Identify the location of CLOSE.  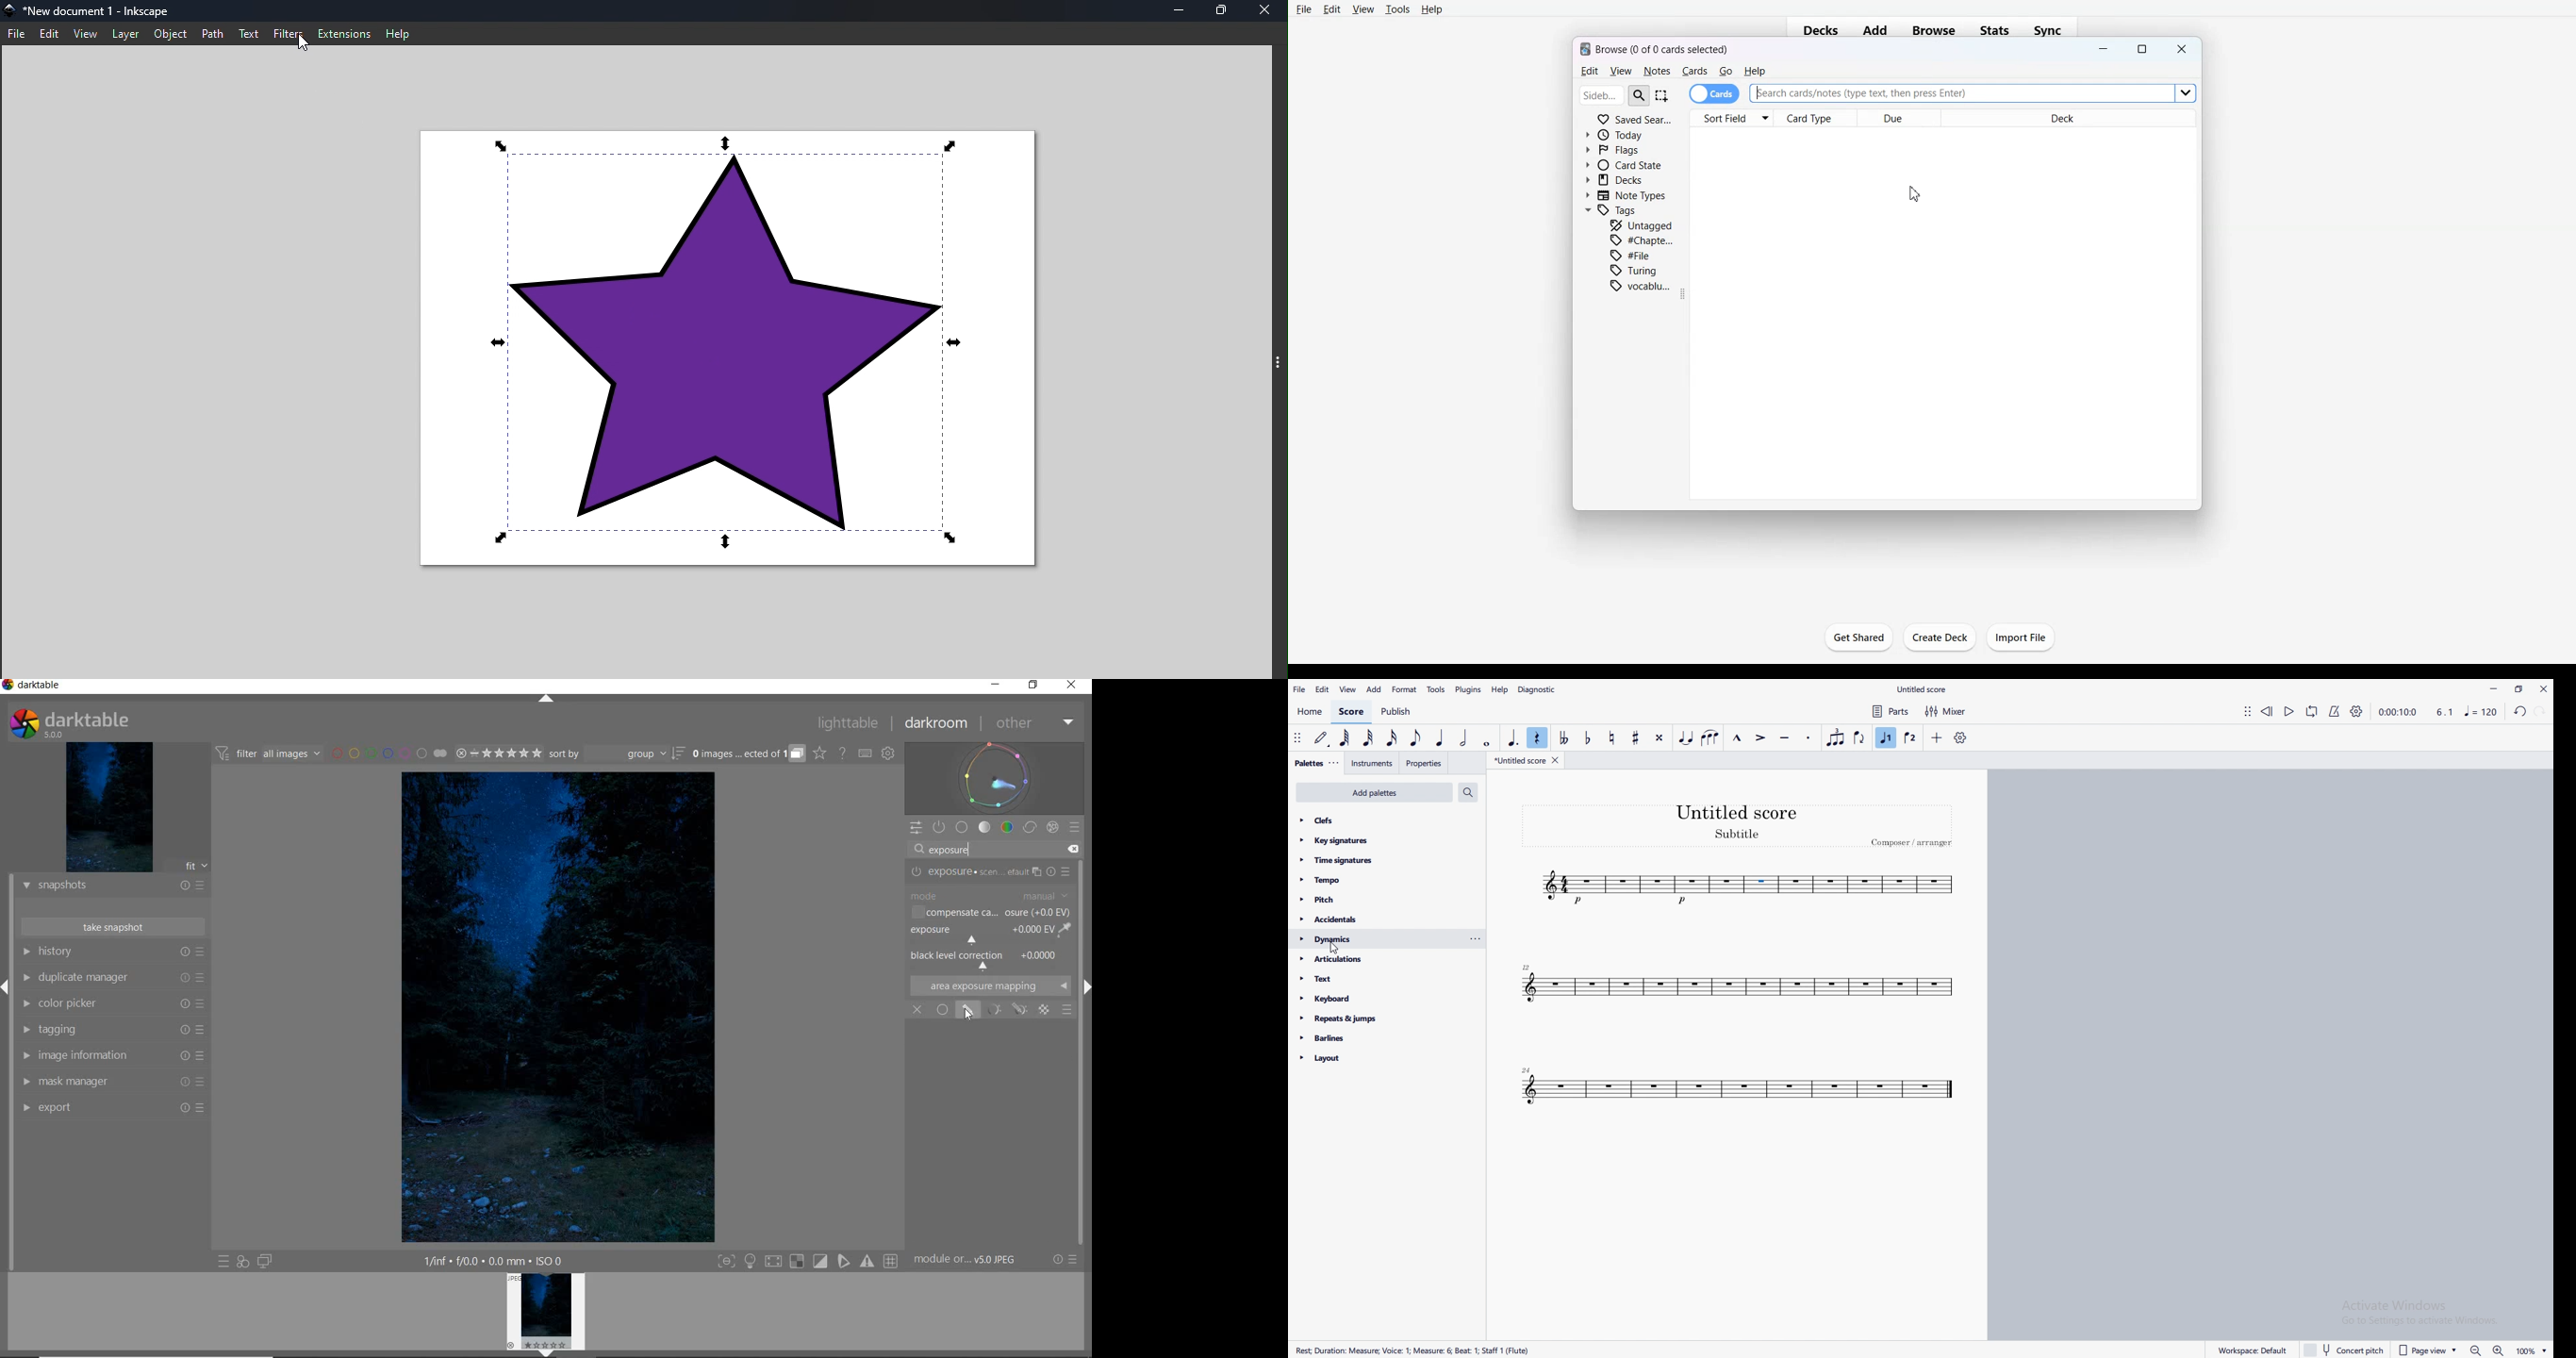
(1072, 687).